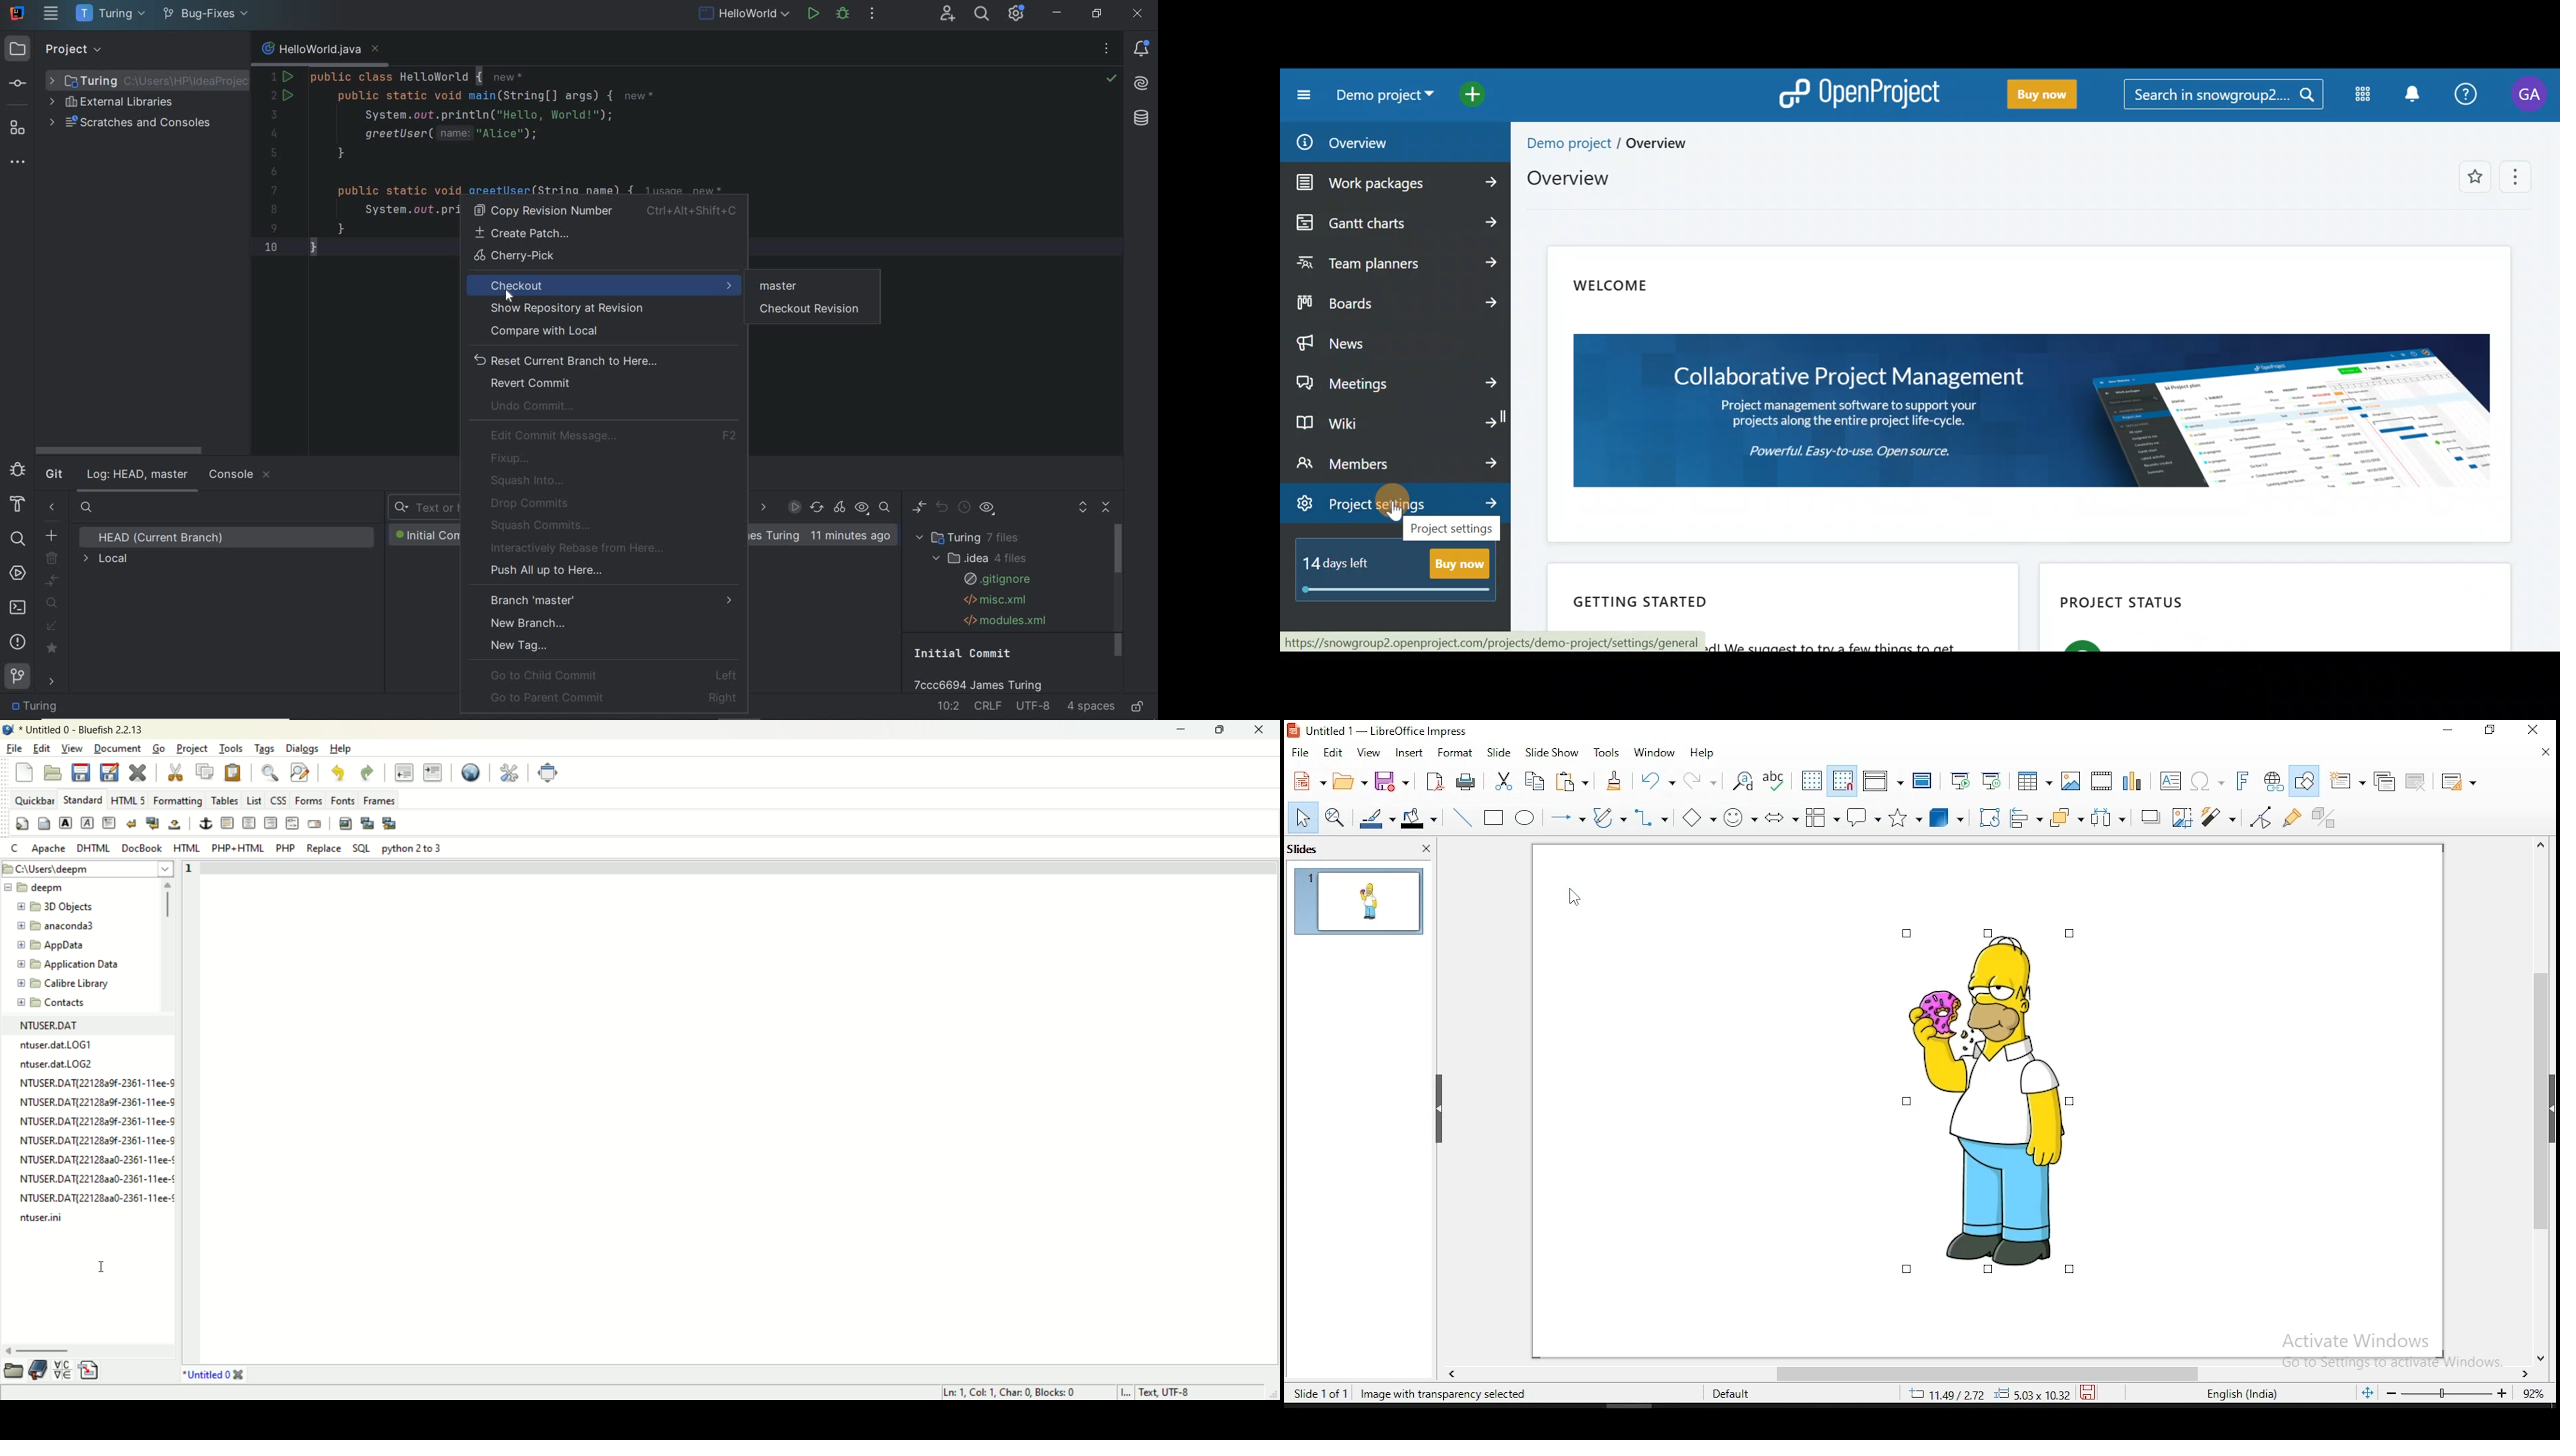 Image resolution: width=2576 pixels, height=1456 pixels. Describe the element at coordinates (2464, 97) in the screenshot. I see `Help` at that location.